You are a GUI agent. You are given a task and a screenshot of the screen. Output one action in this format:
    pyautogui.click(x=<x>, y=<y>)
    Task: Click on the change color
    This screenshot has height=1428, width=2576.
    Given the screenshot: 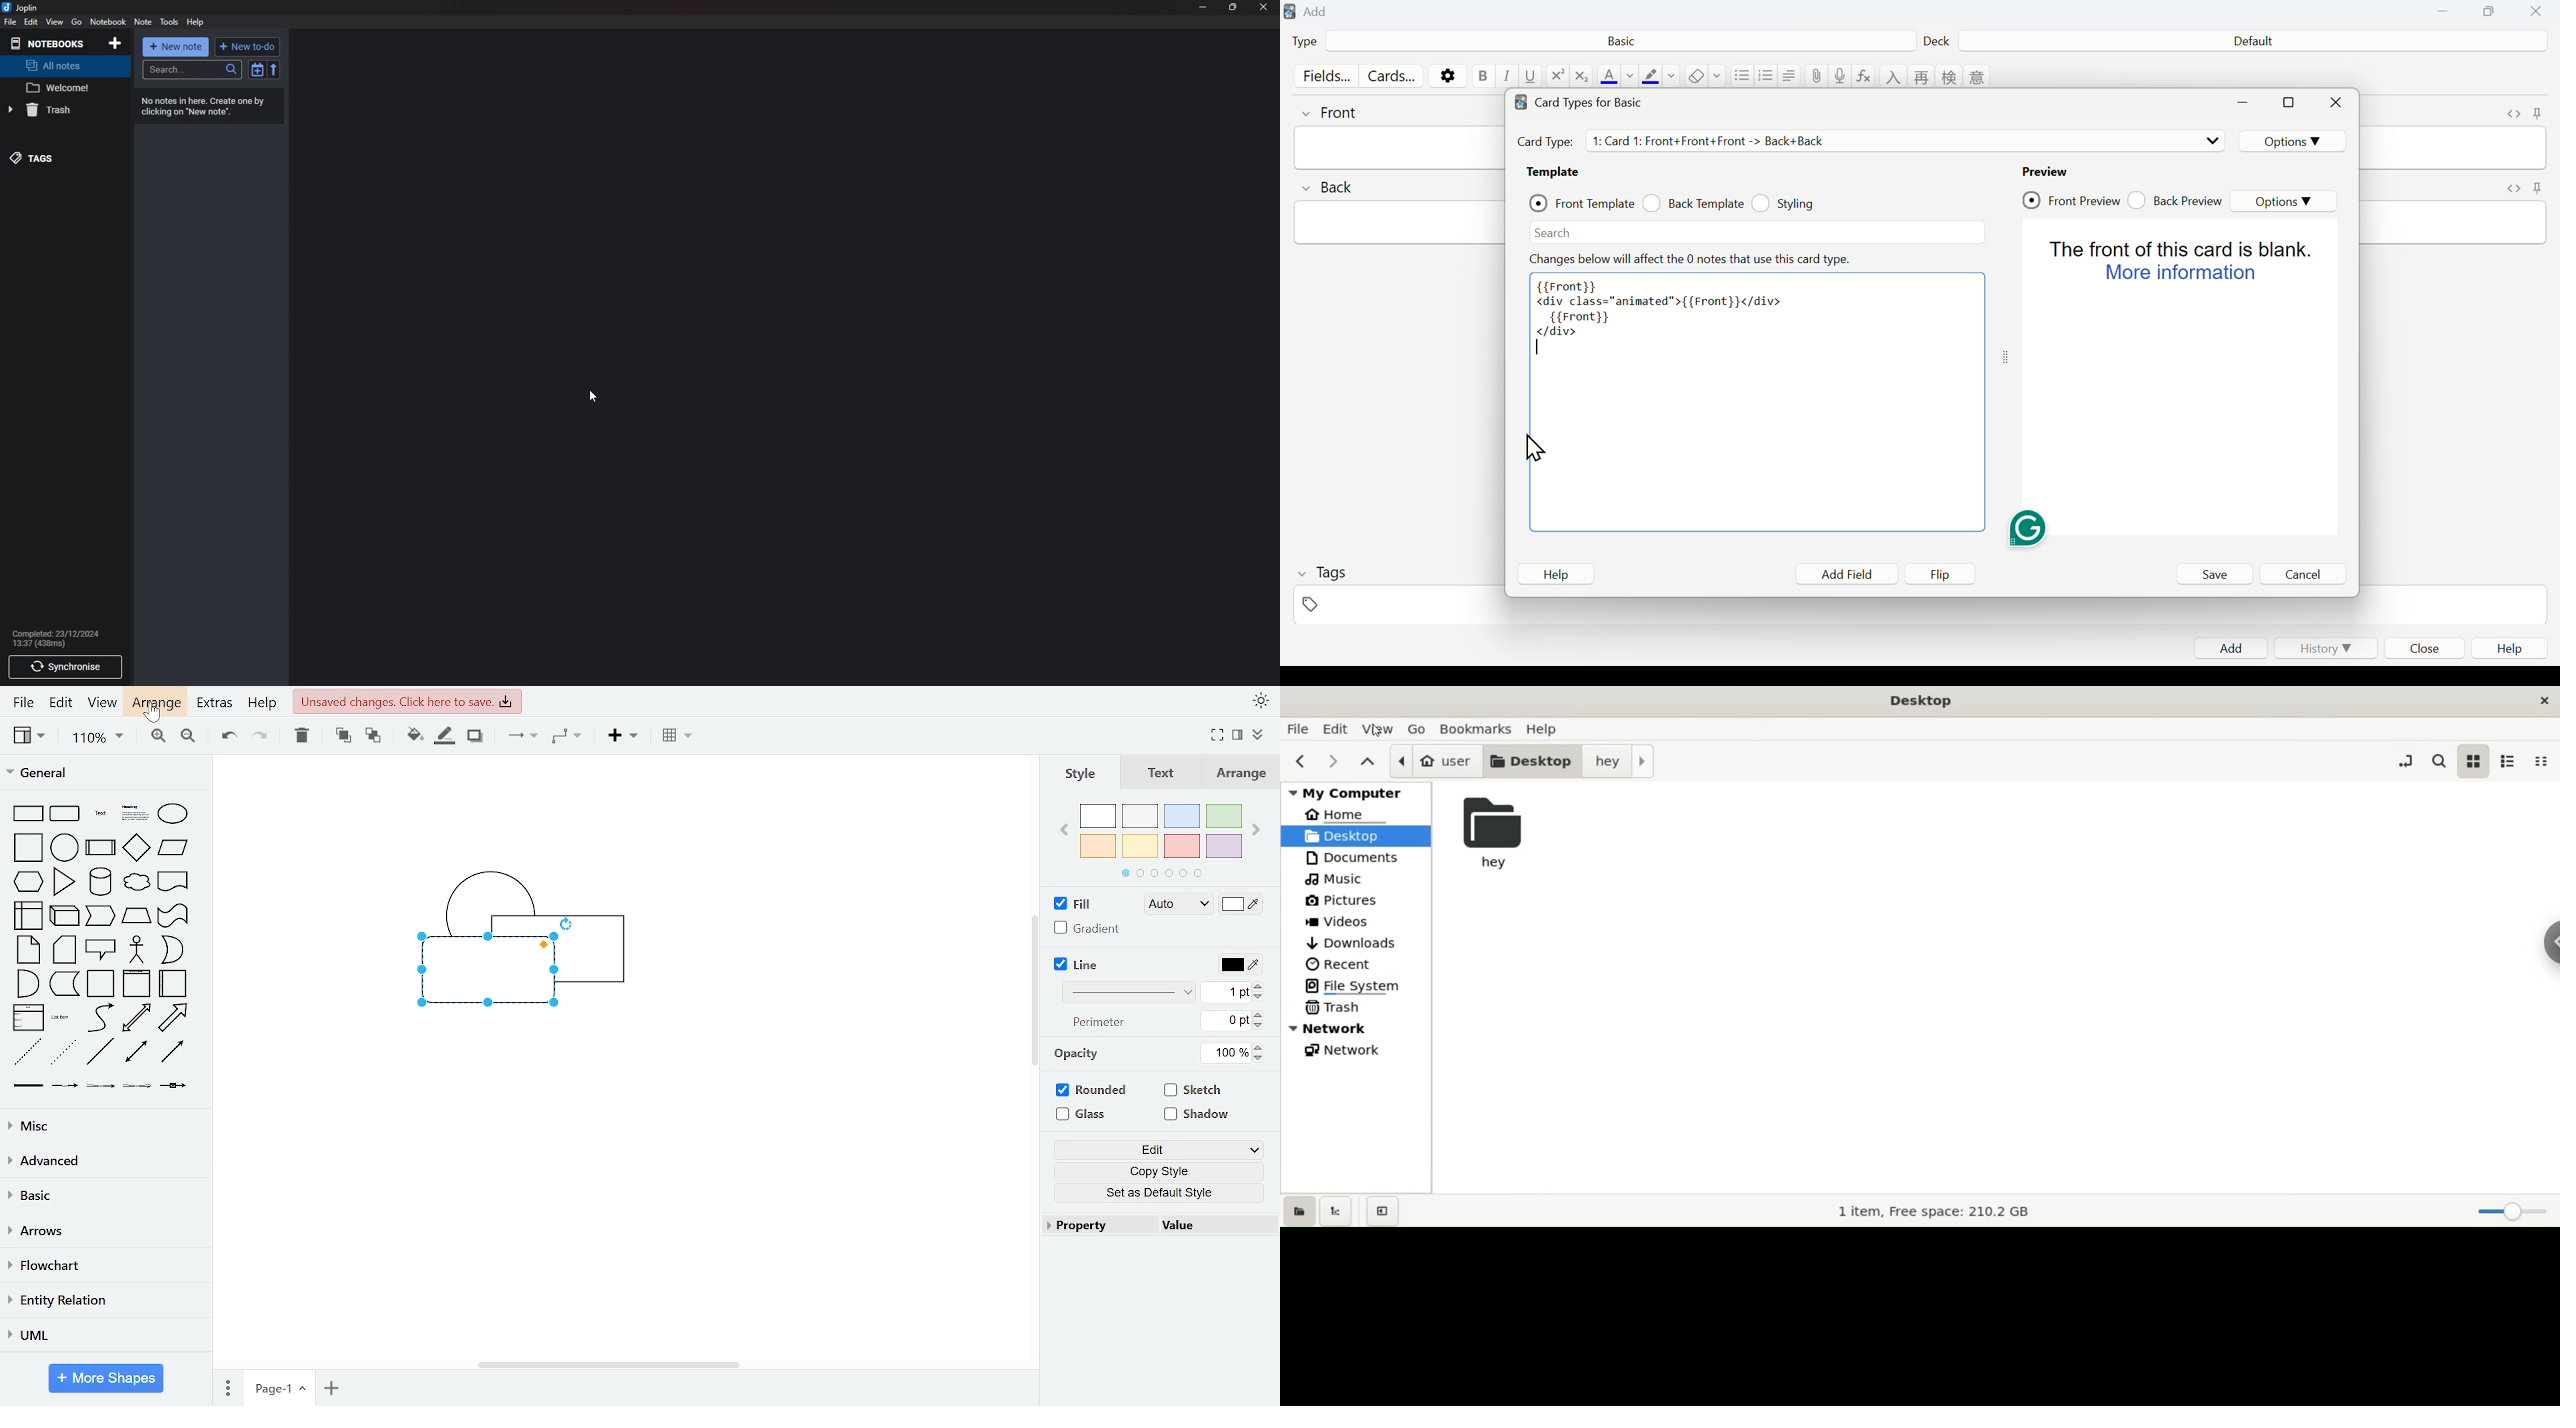 What is the action you would take?
    pyautogui.click(x=1630, y=76)
    